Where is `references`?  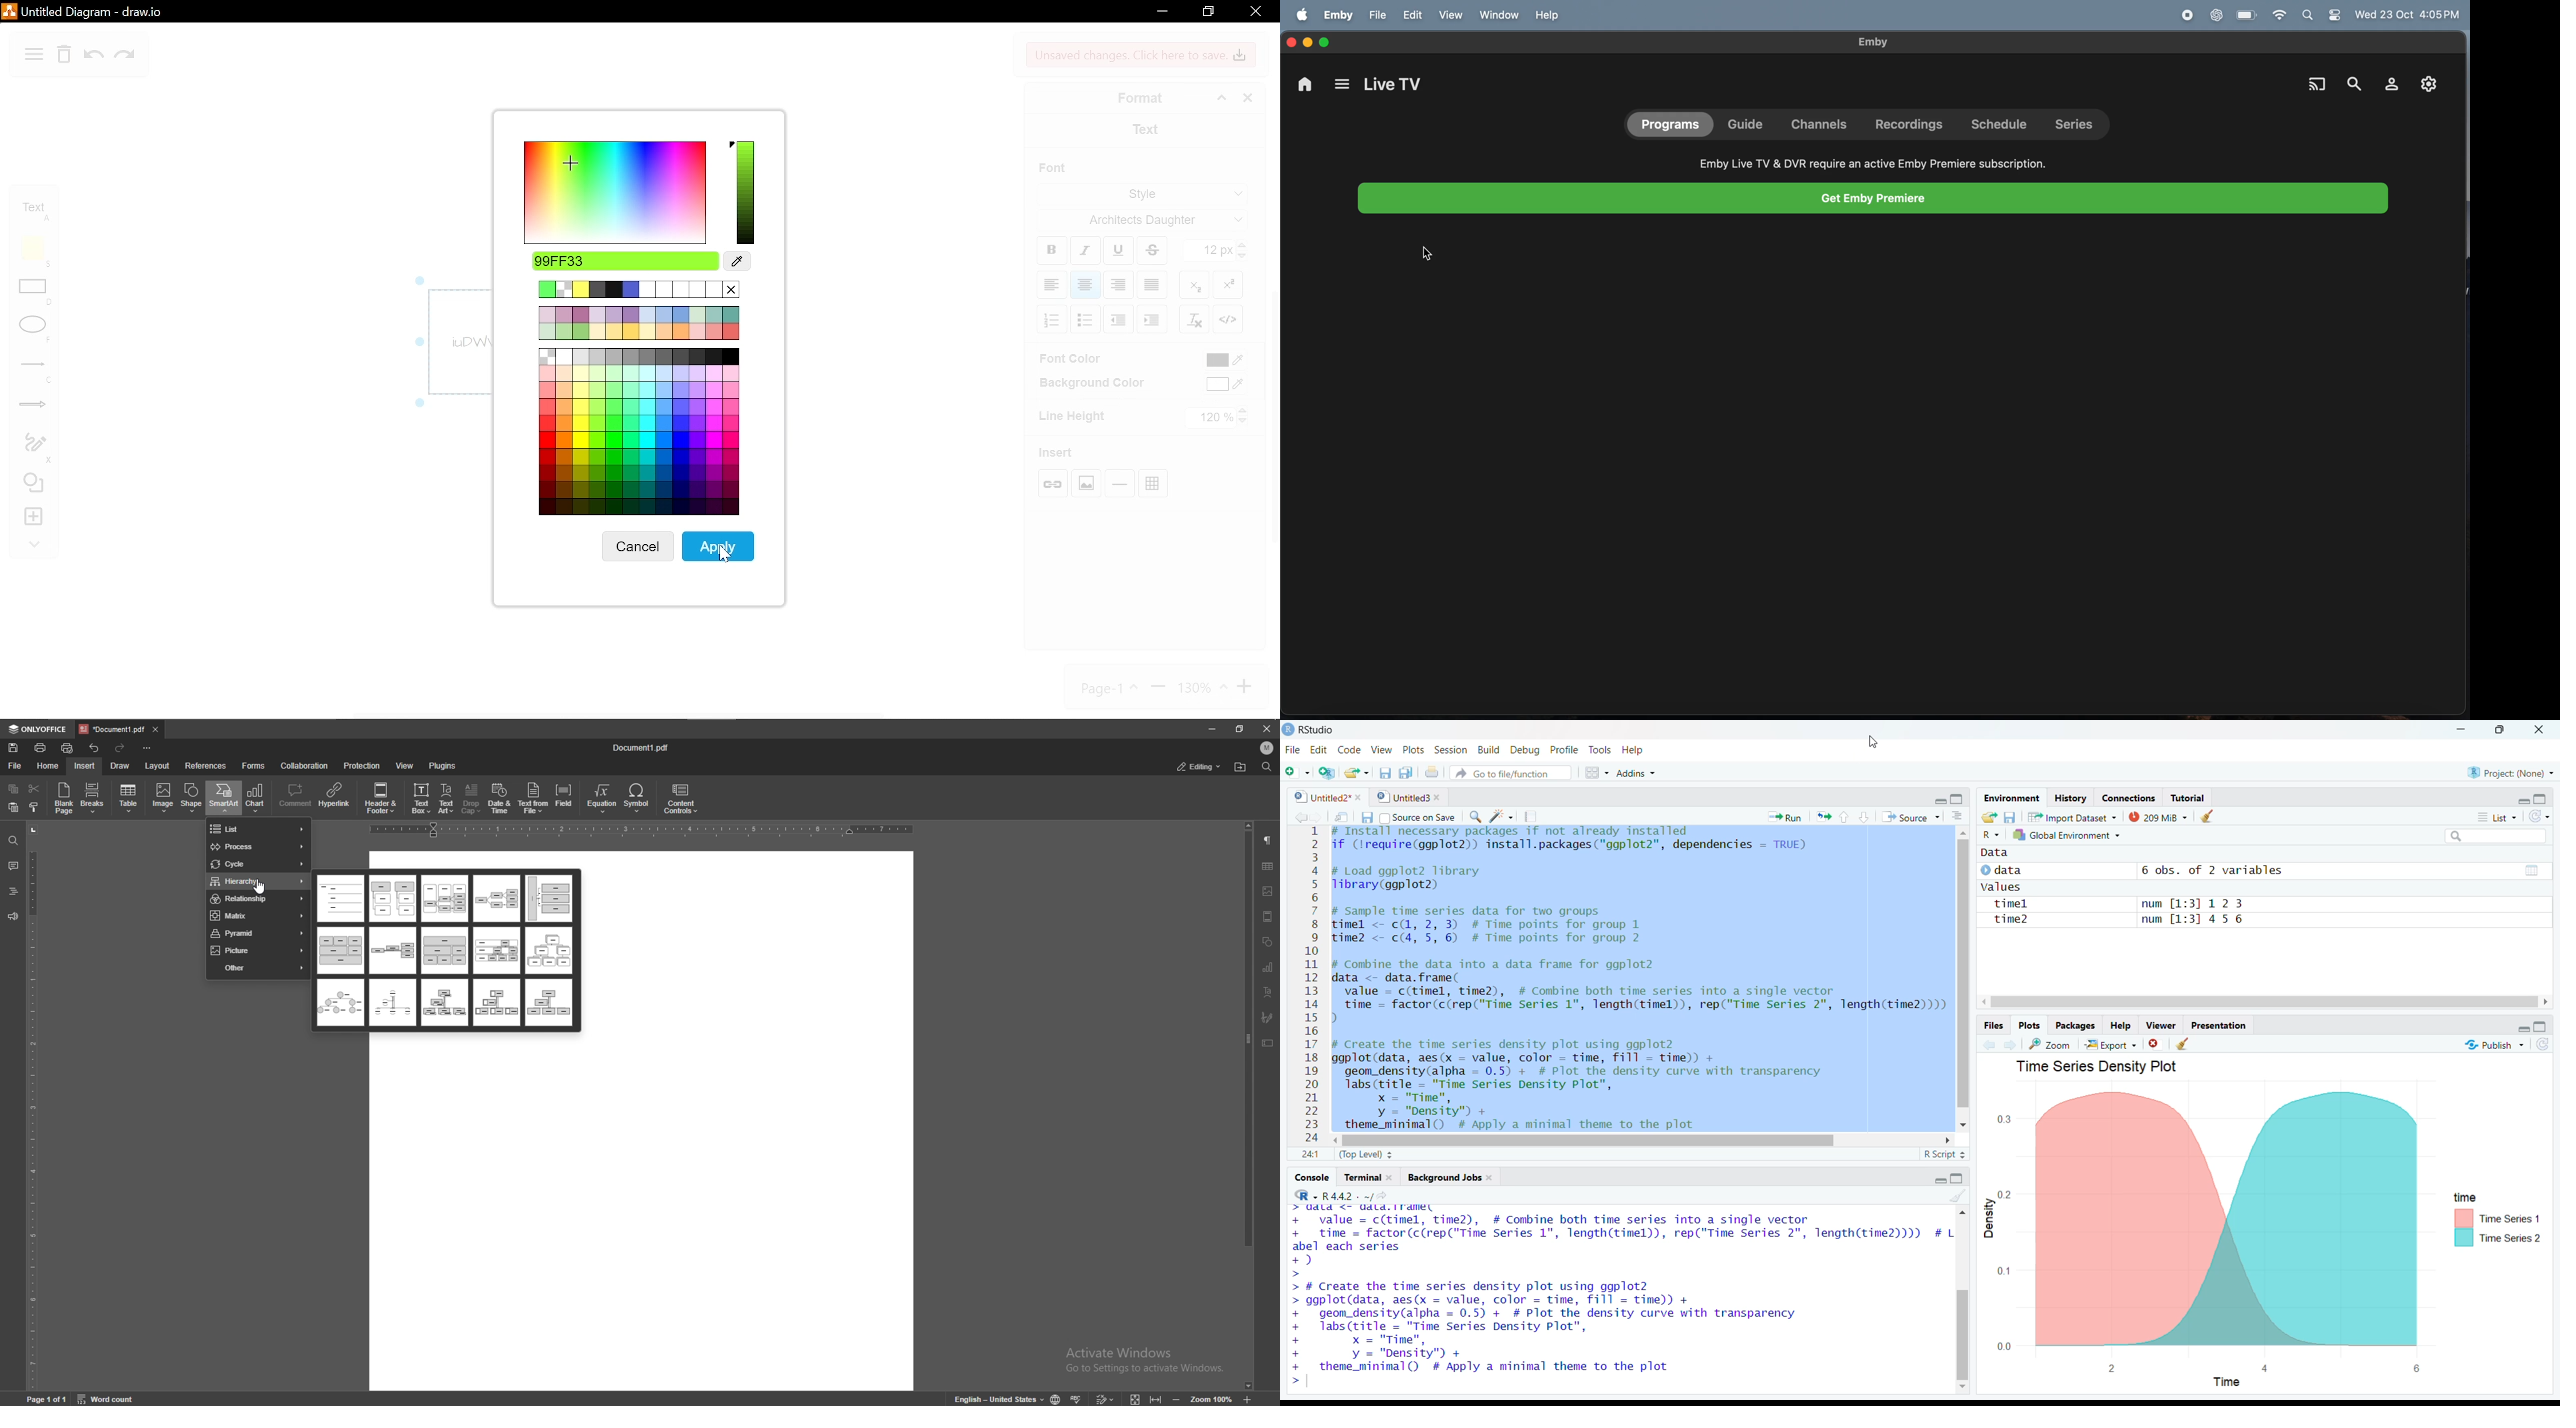
references is located at coordinates (205, 766).